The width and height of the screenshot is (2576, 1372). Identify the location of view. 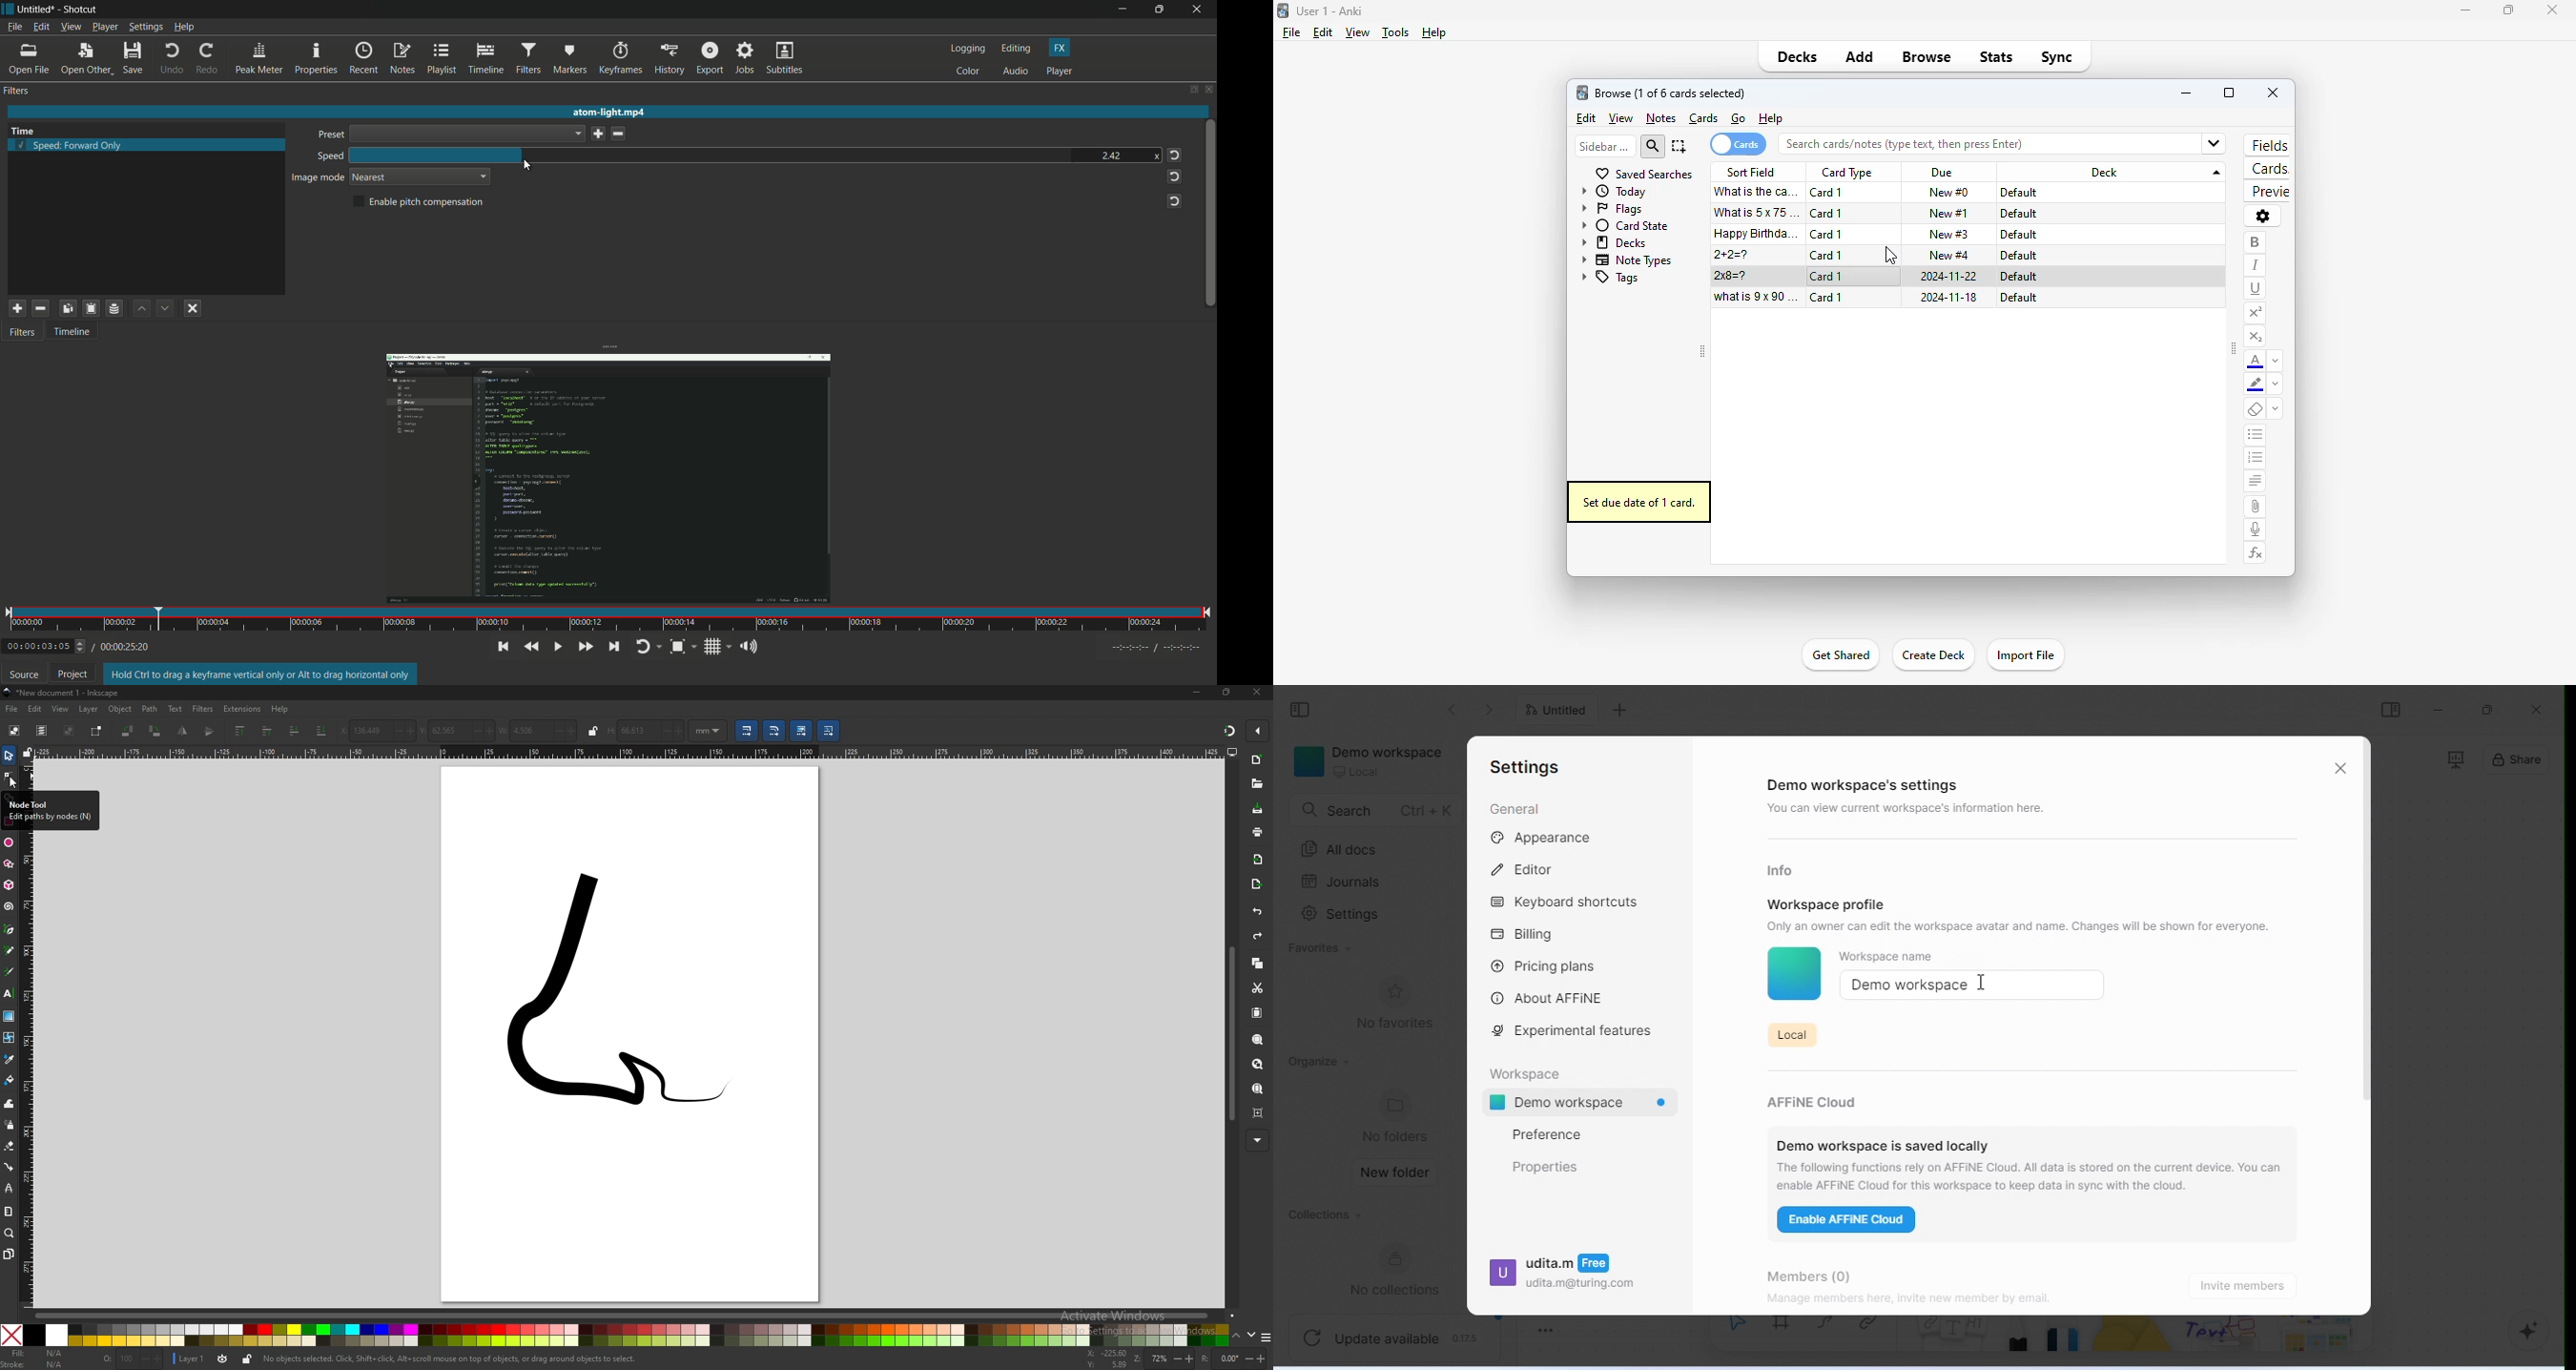
(1620, 118).